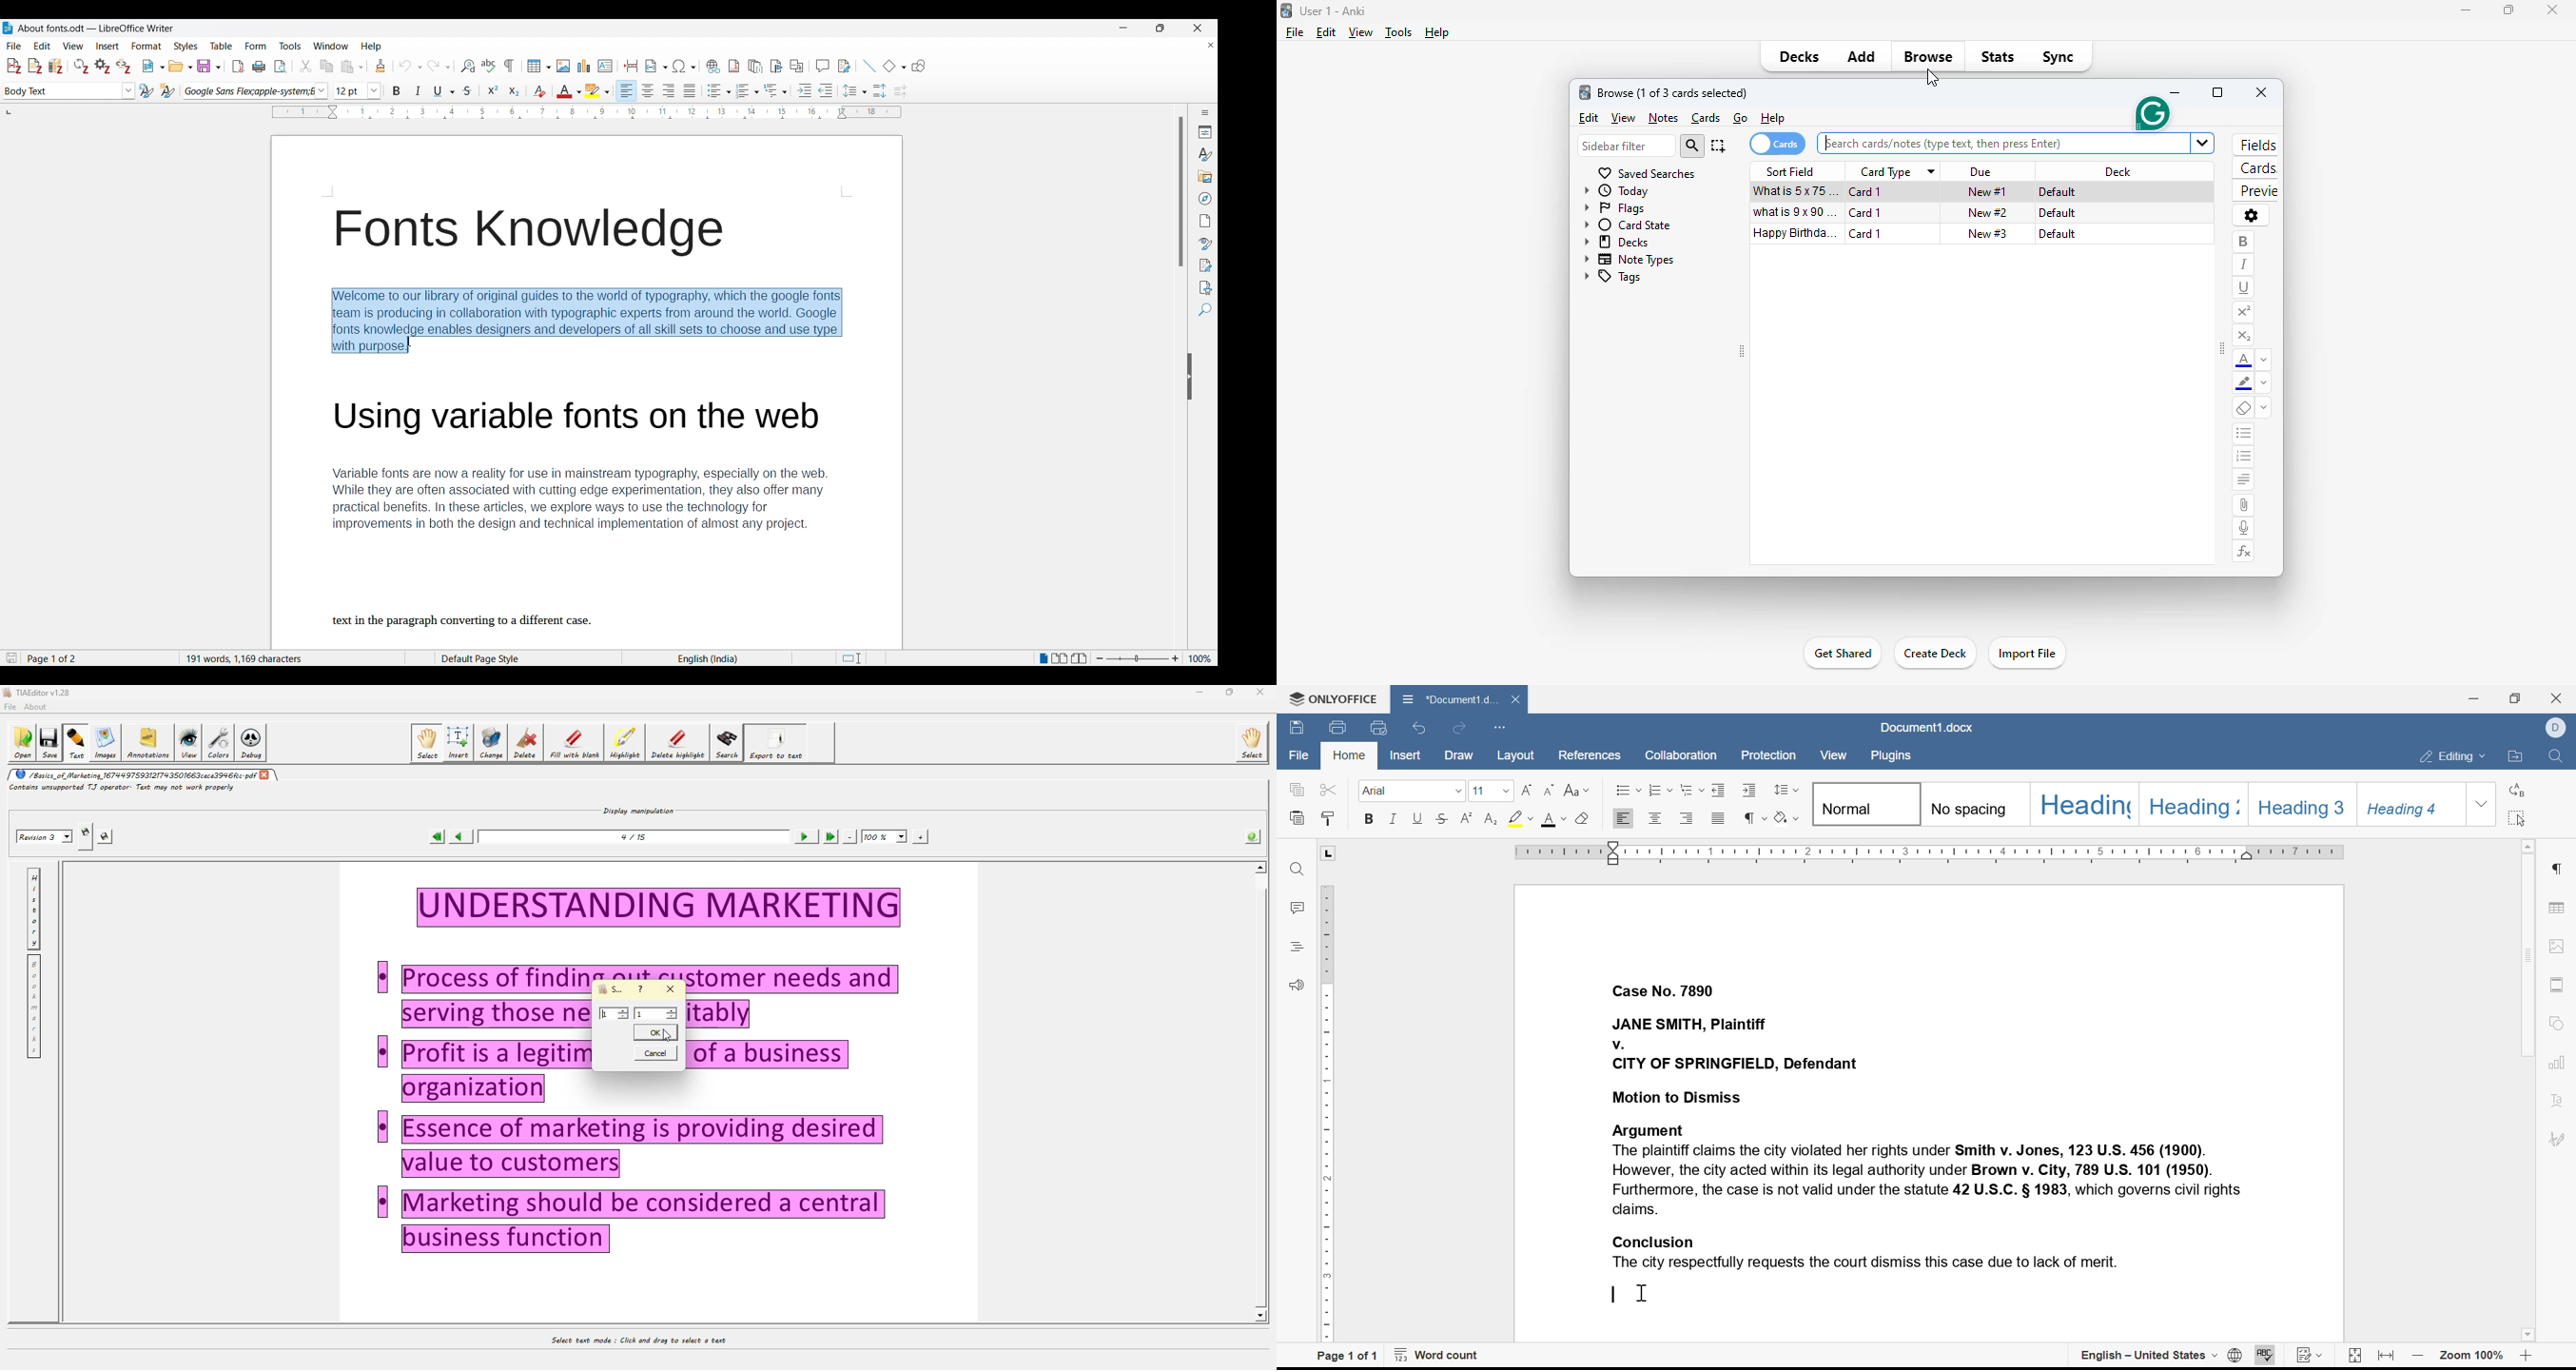  What do you see at coordinates (1326, 32) in the screenshot?
I see `edit` at bounding box center [1326, 32].